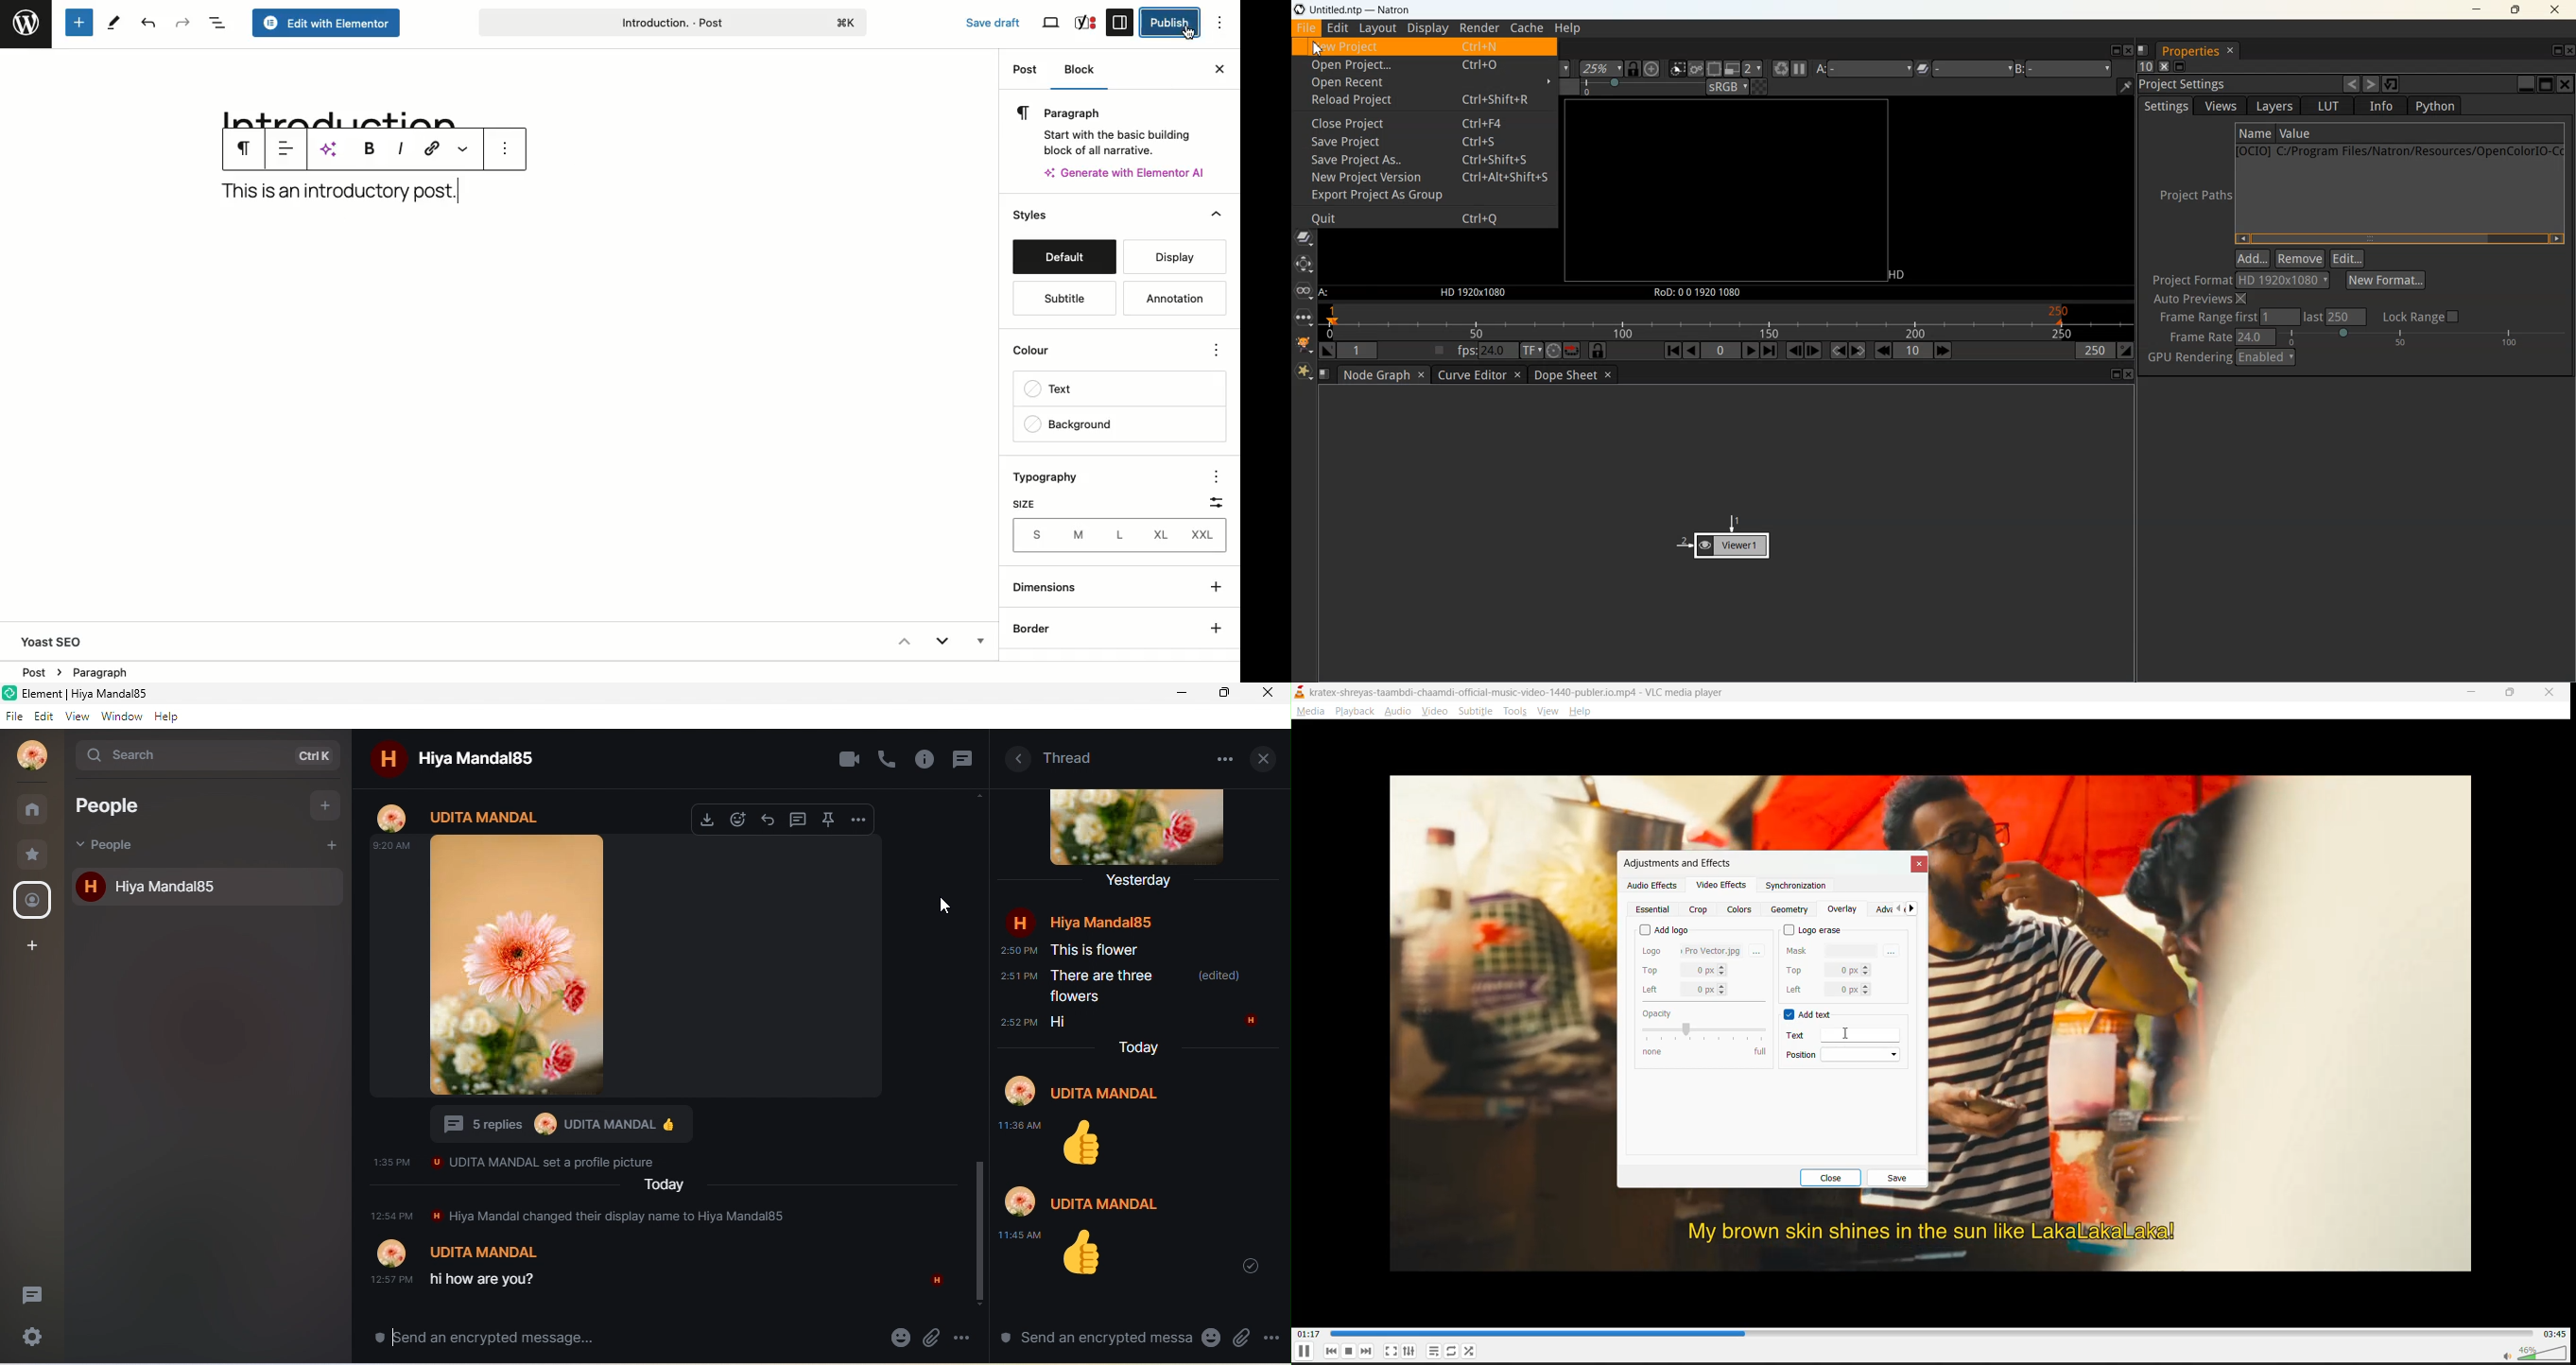  What do you see at coordinates (33, 756) in the screenshot?
I see `profile photo` at bounding box center [33, 756].